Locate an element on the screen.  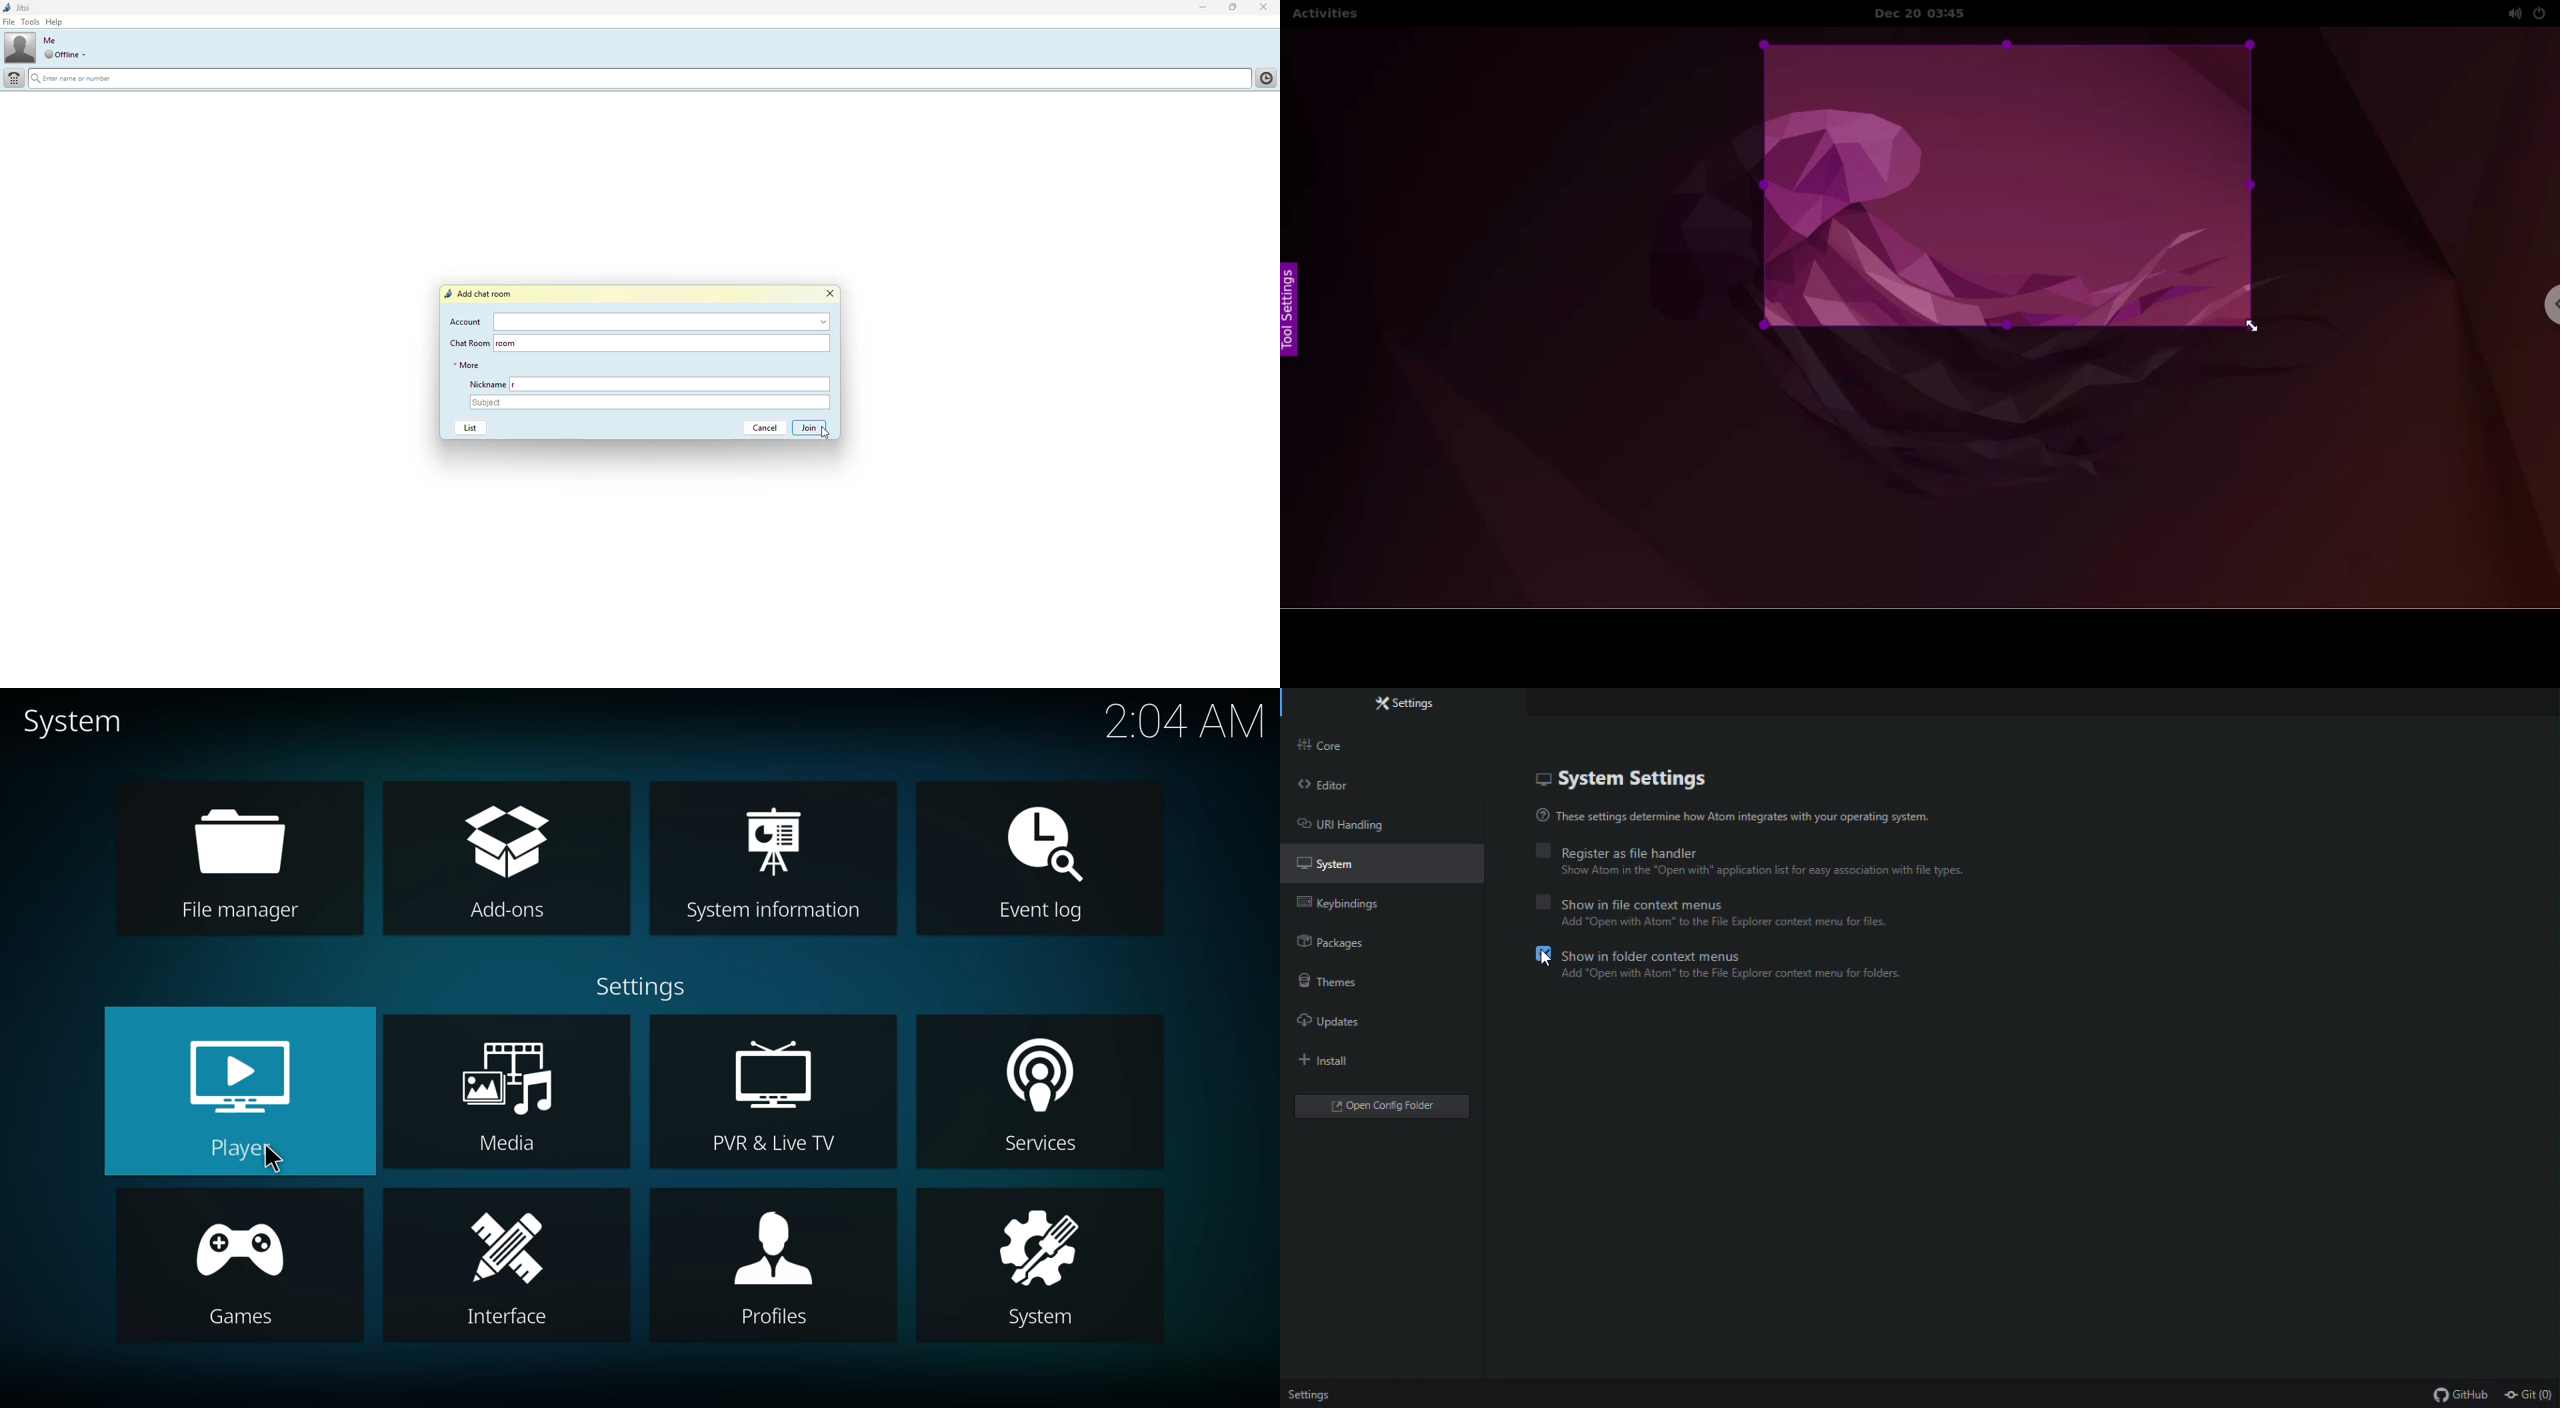
key bindings is located at coordinates (1381, 900).